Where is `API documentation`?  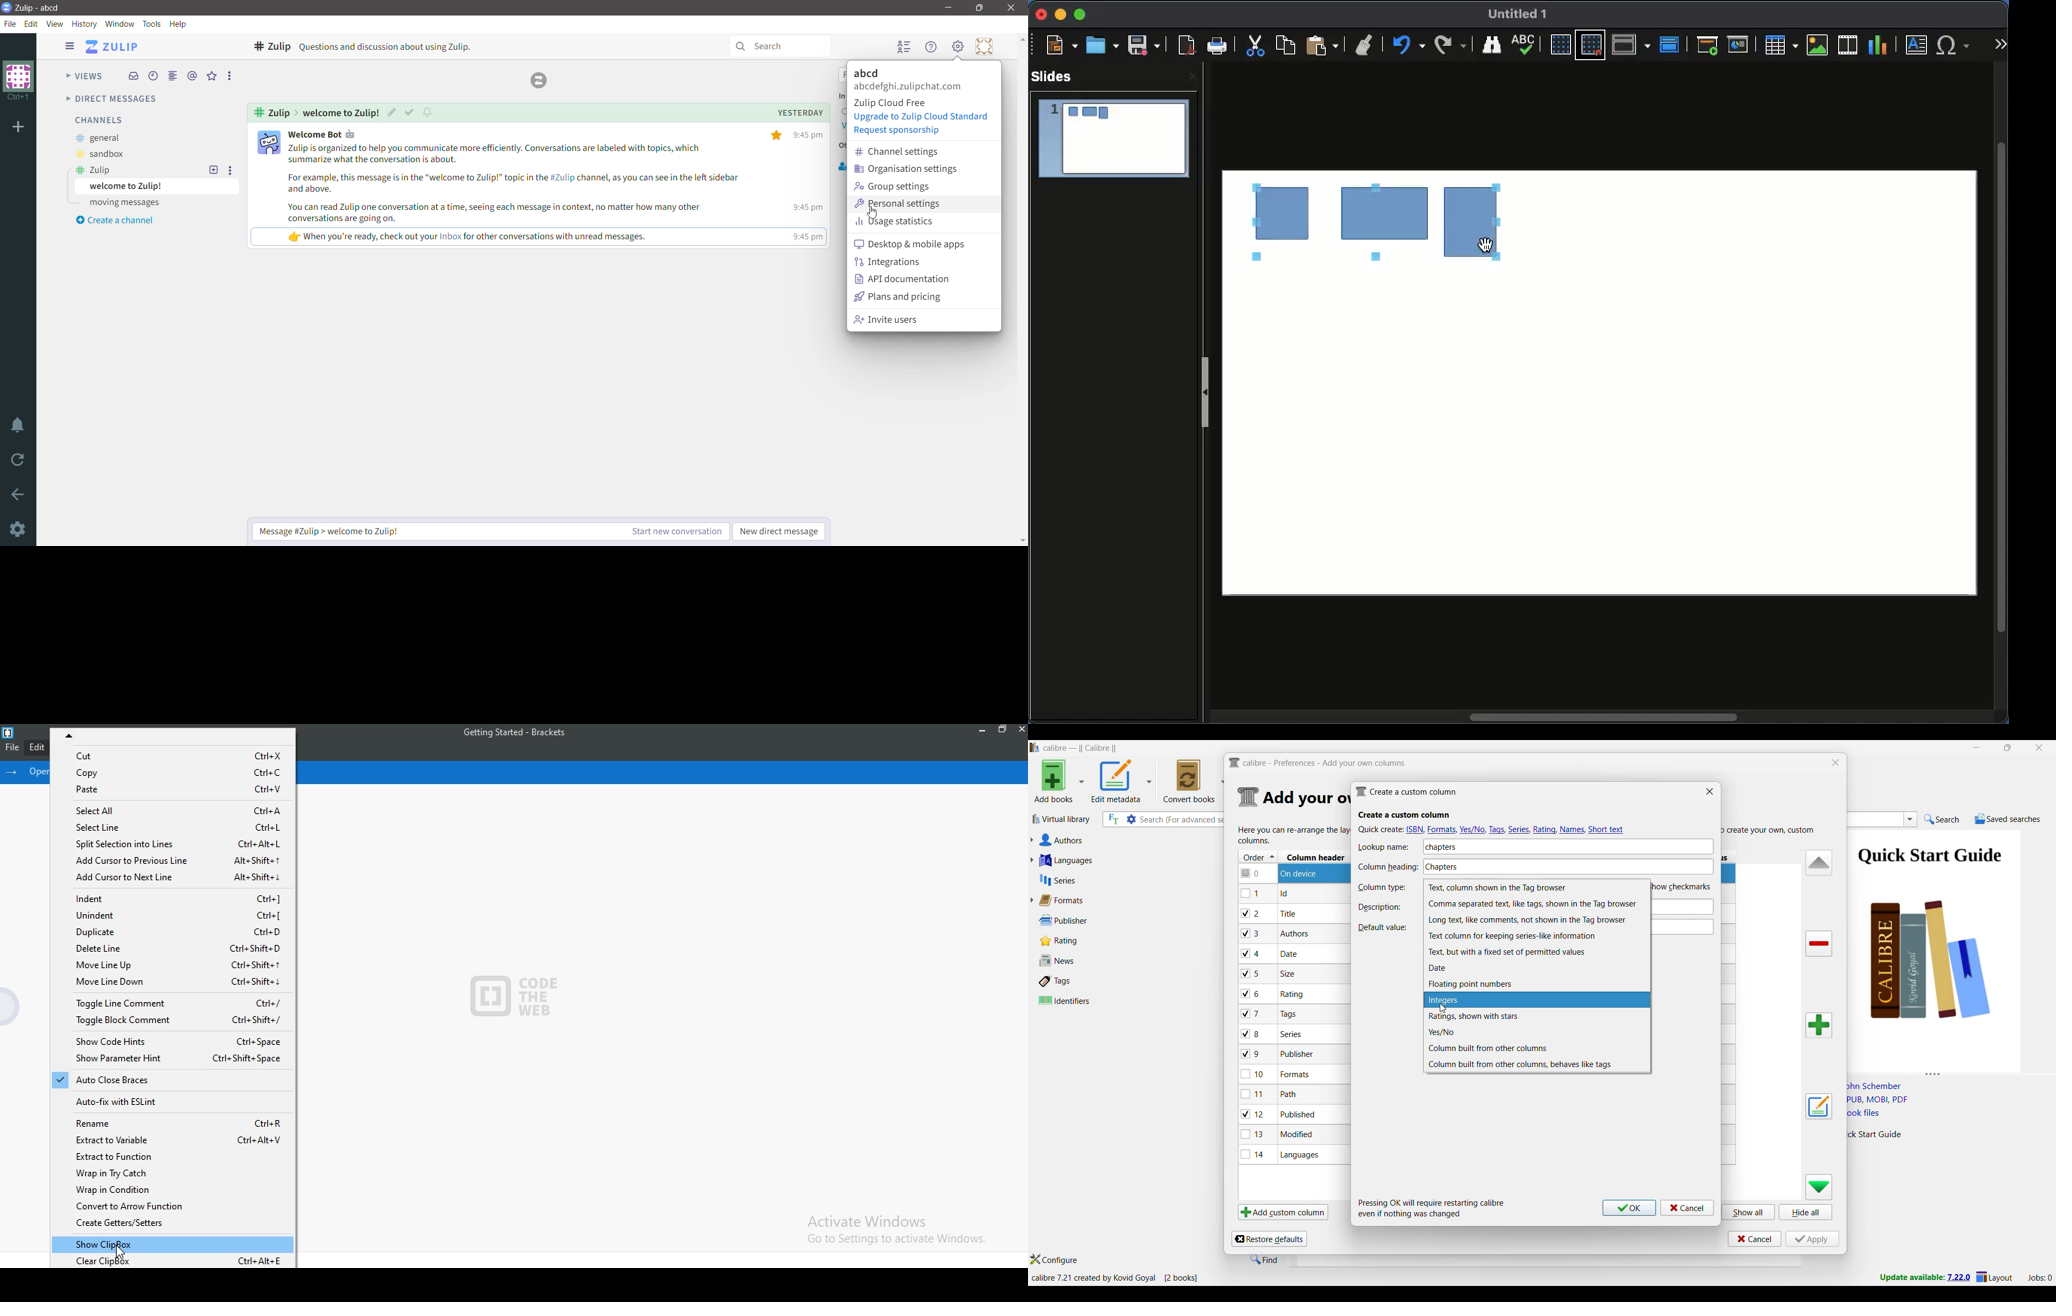
API documentation is located at coordinates (905, 279).